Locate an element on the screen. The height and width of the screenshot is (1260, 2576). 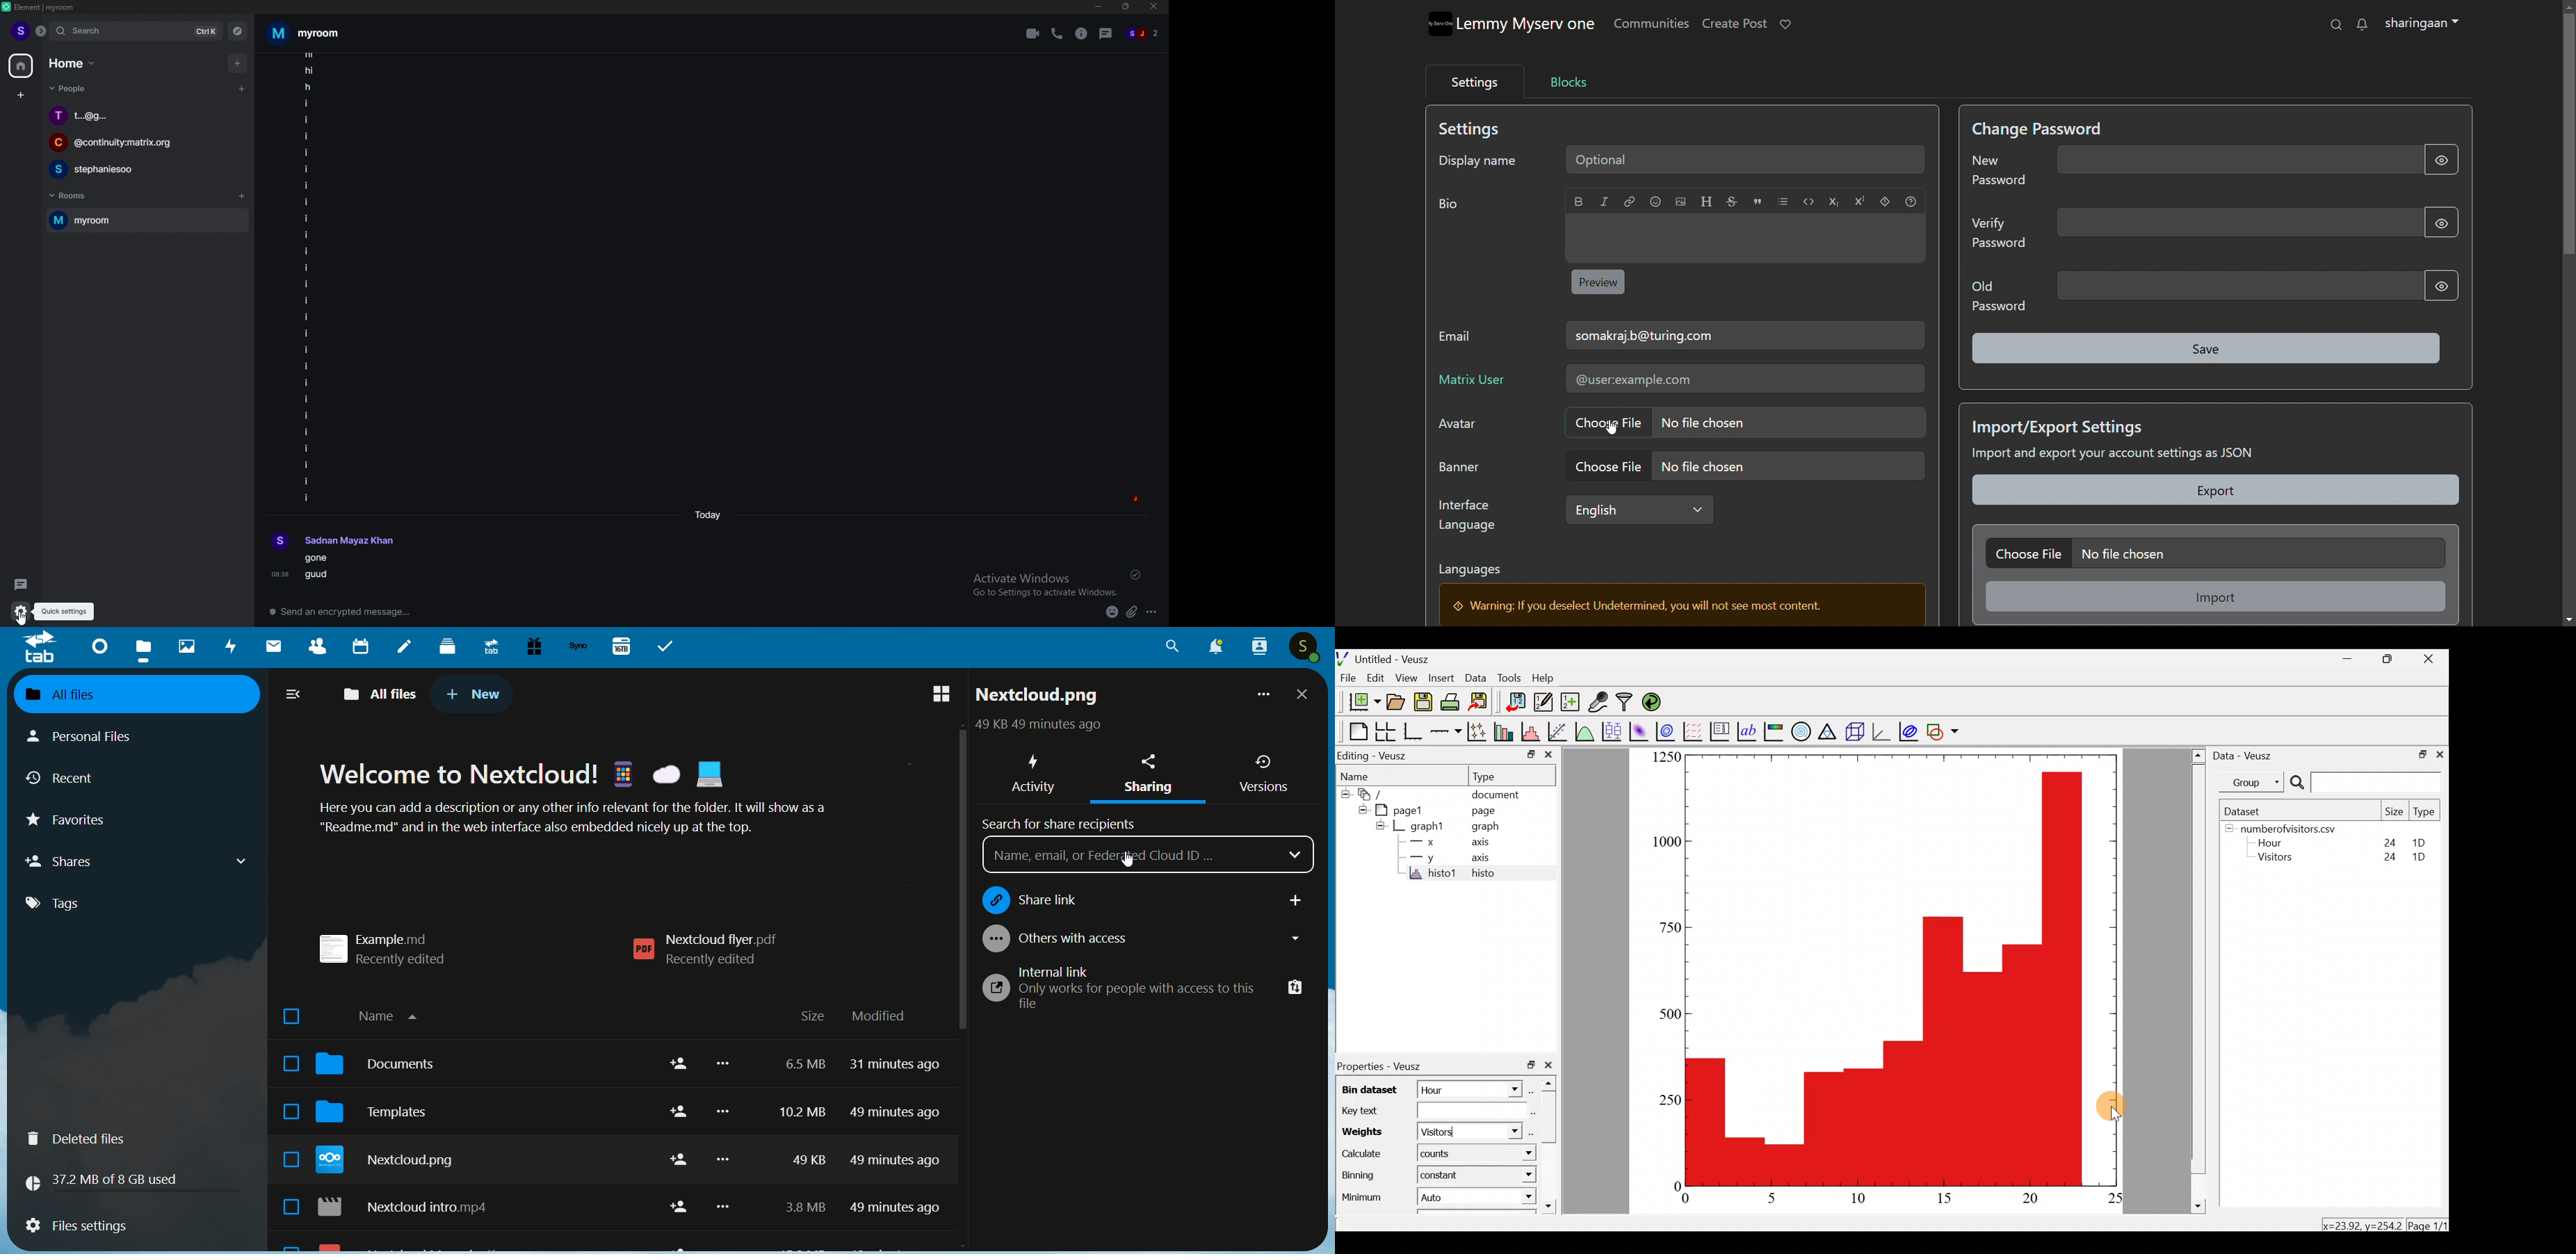
blocks is located at coordinates (1569, 81).